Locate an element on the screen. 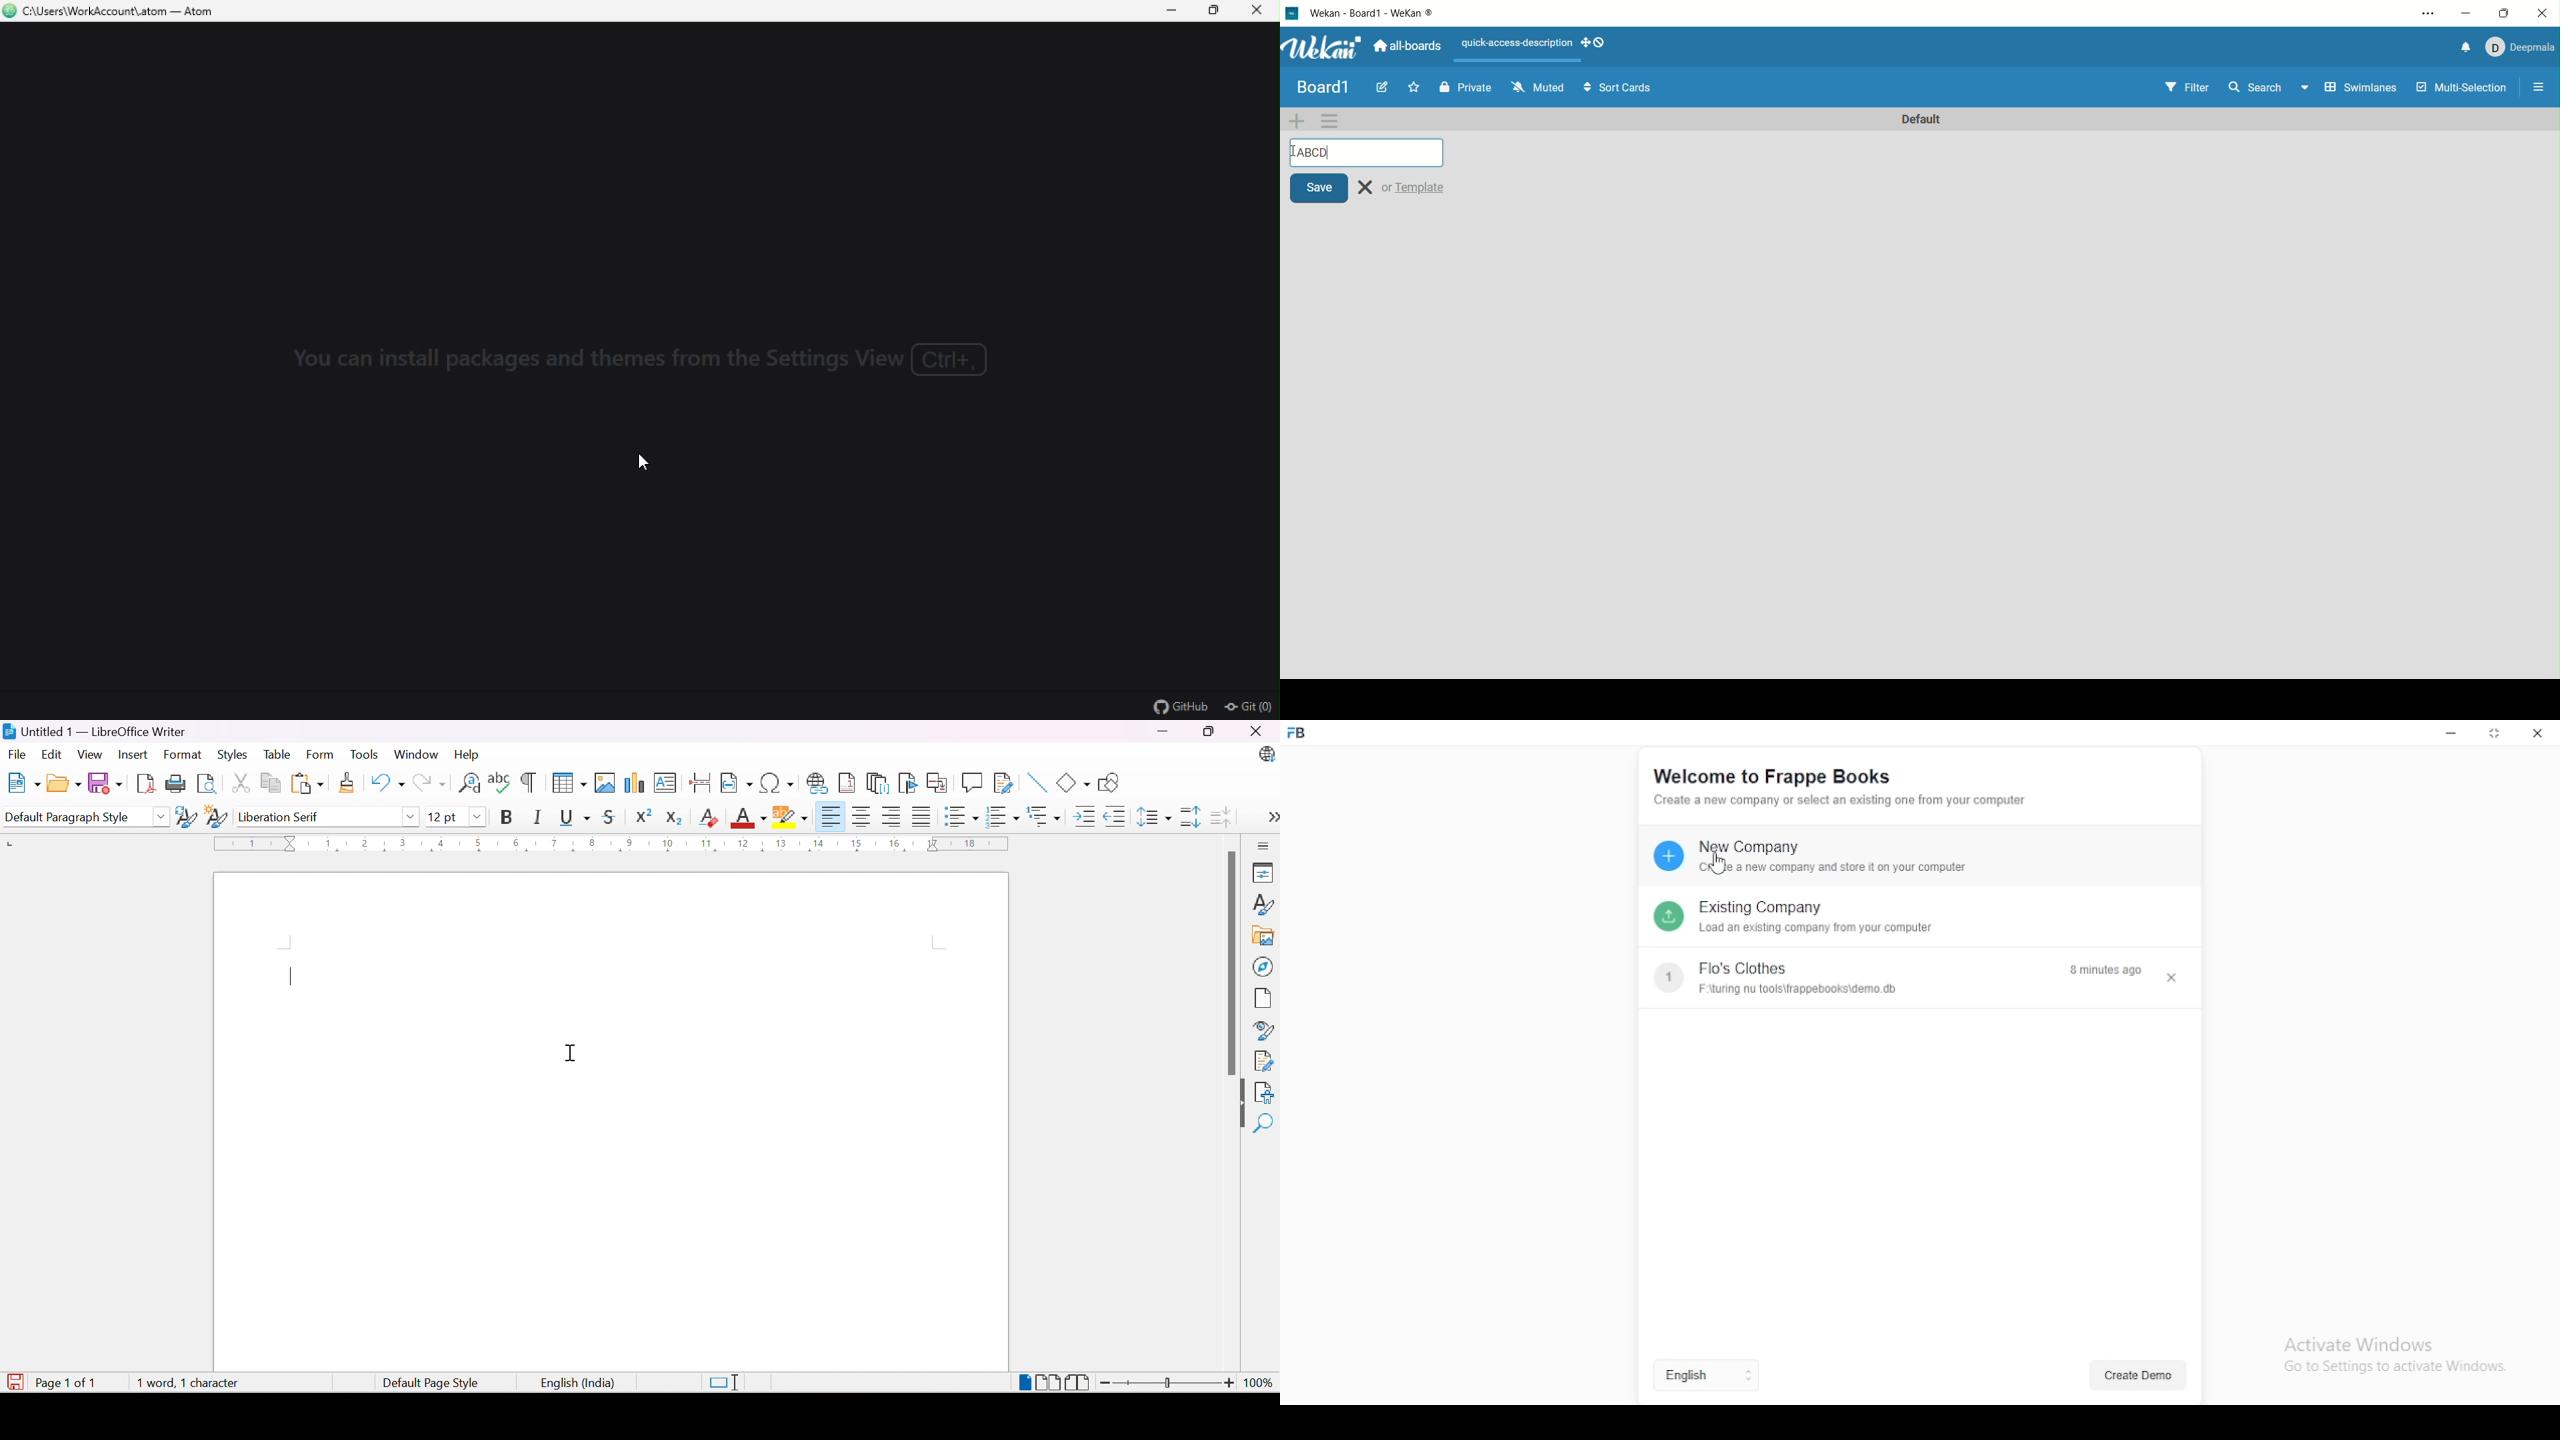 The width and height of the screenshot is (2576, 1456). Styles is located at coordinates (231, 754).